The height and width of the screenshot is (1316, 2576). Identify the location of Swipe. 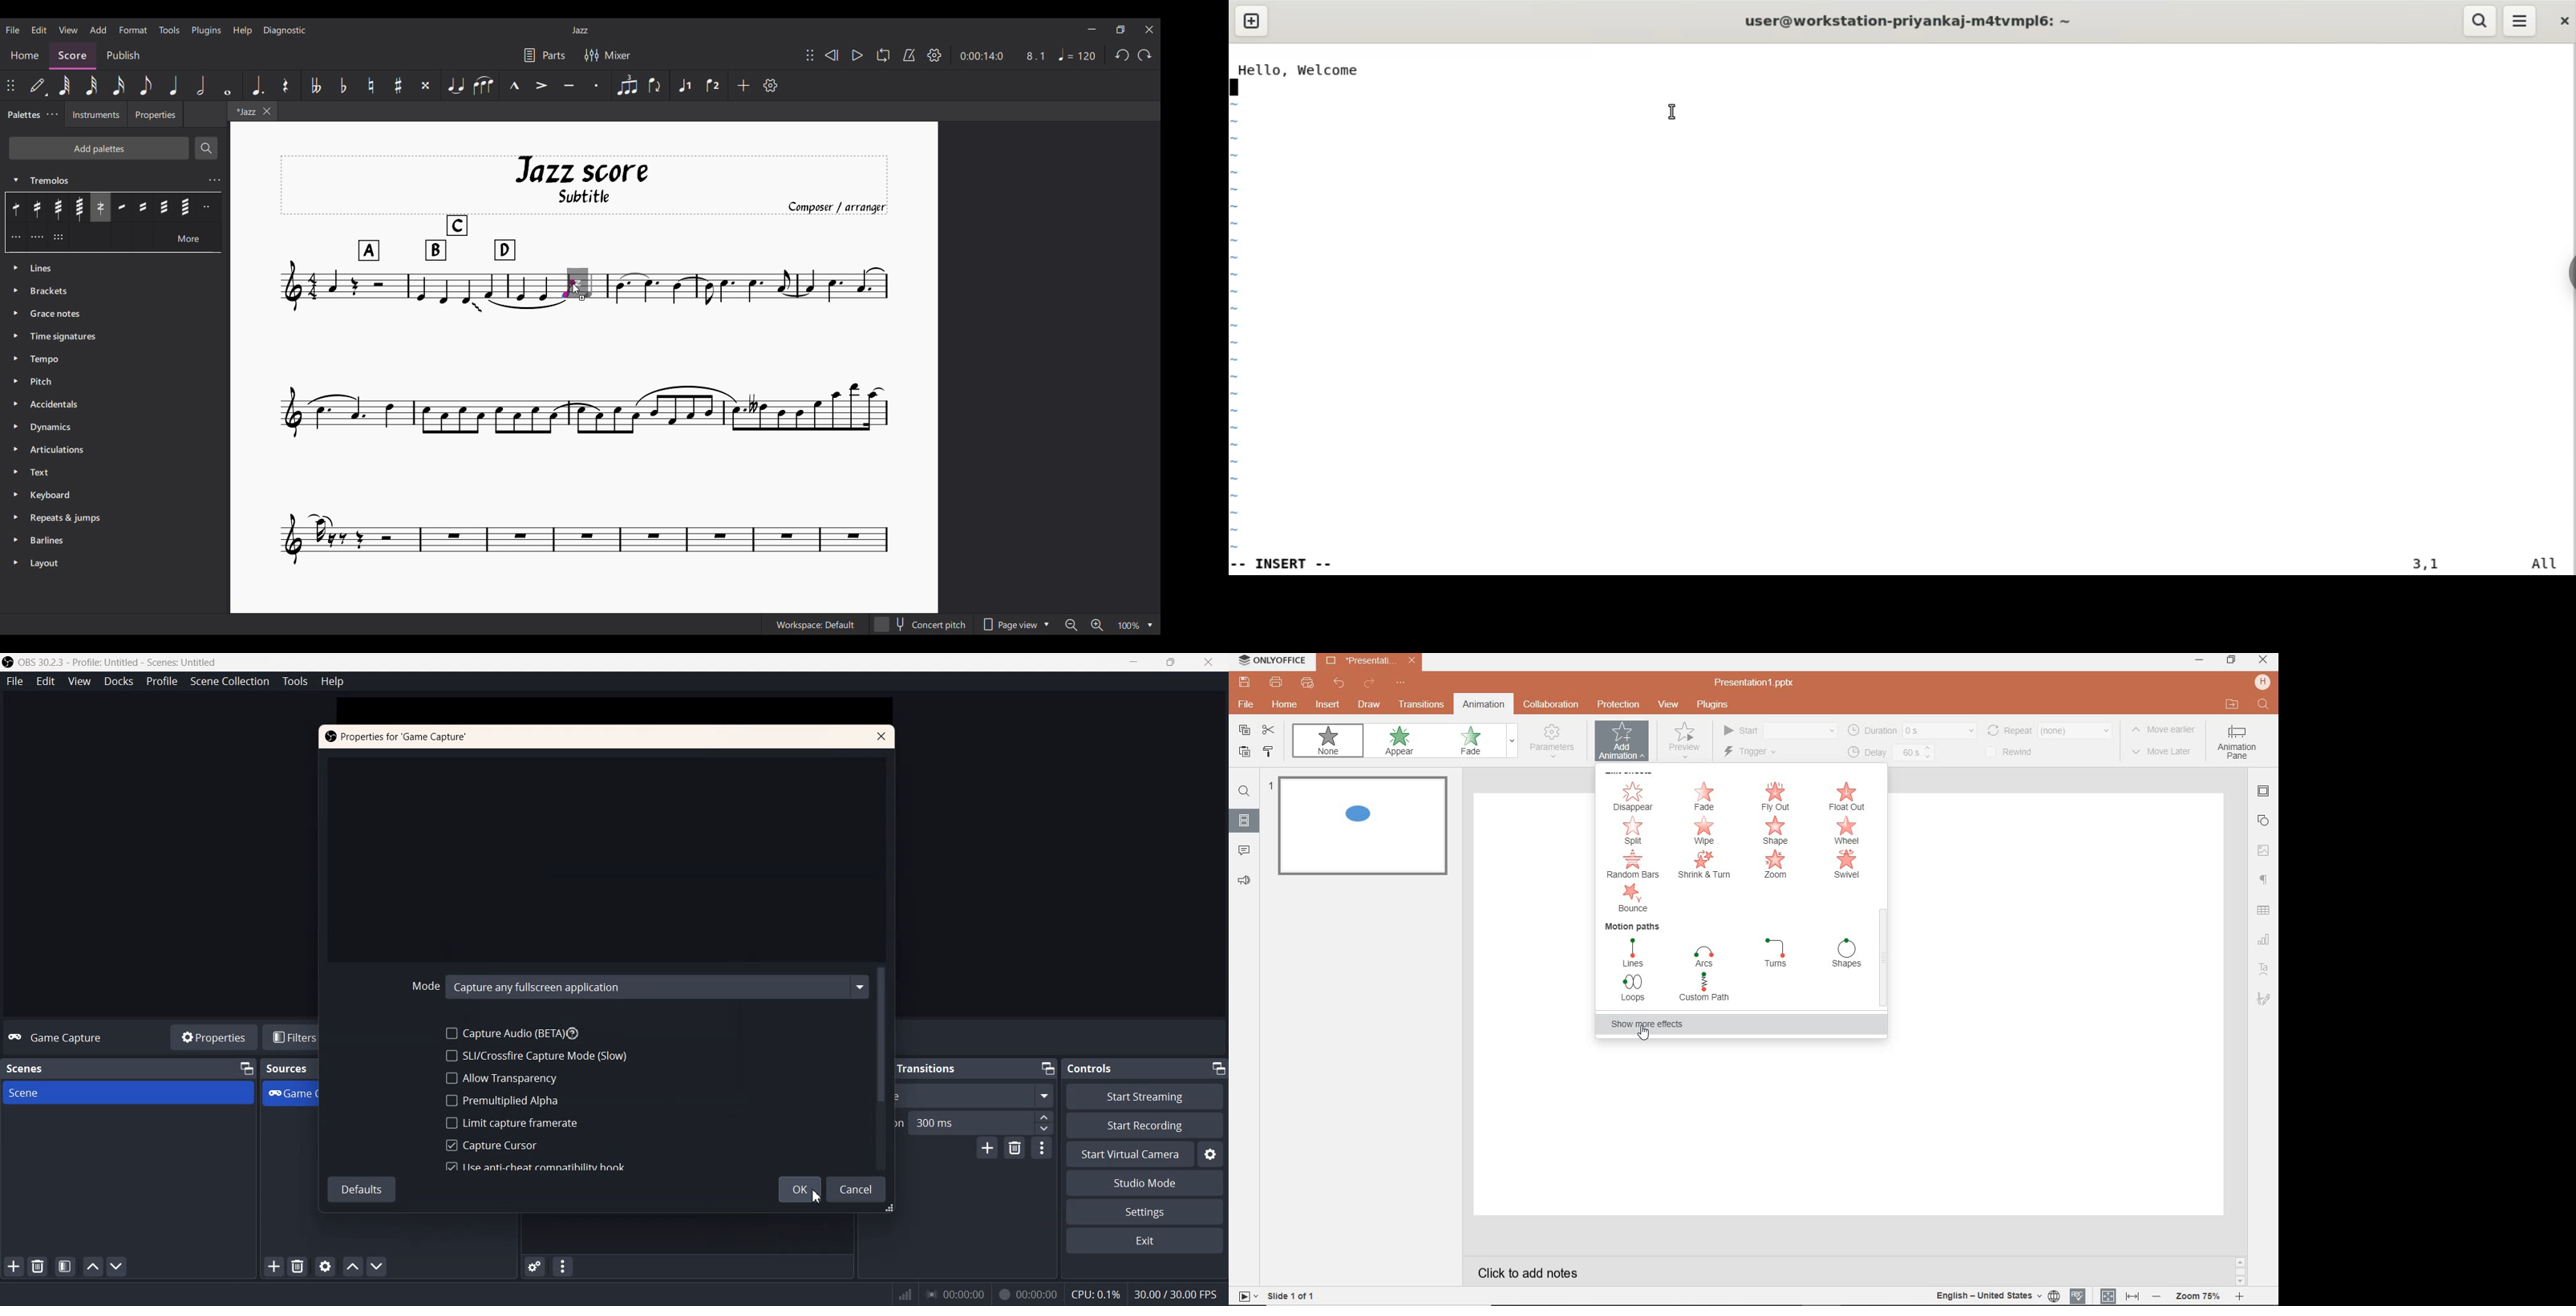
(972, 1095).